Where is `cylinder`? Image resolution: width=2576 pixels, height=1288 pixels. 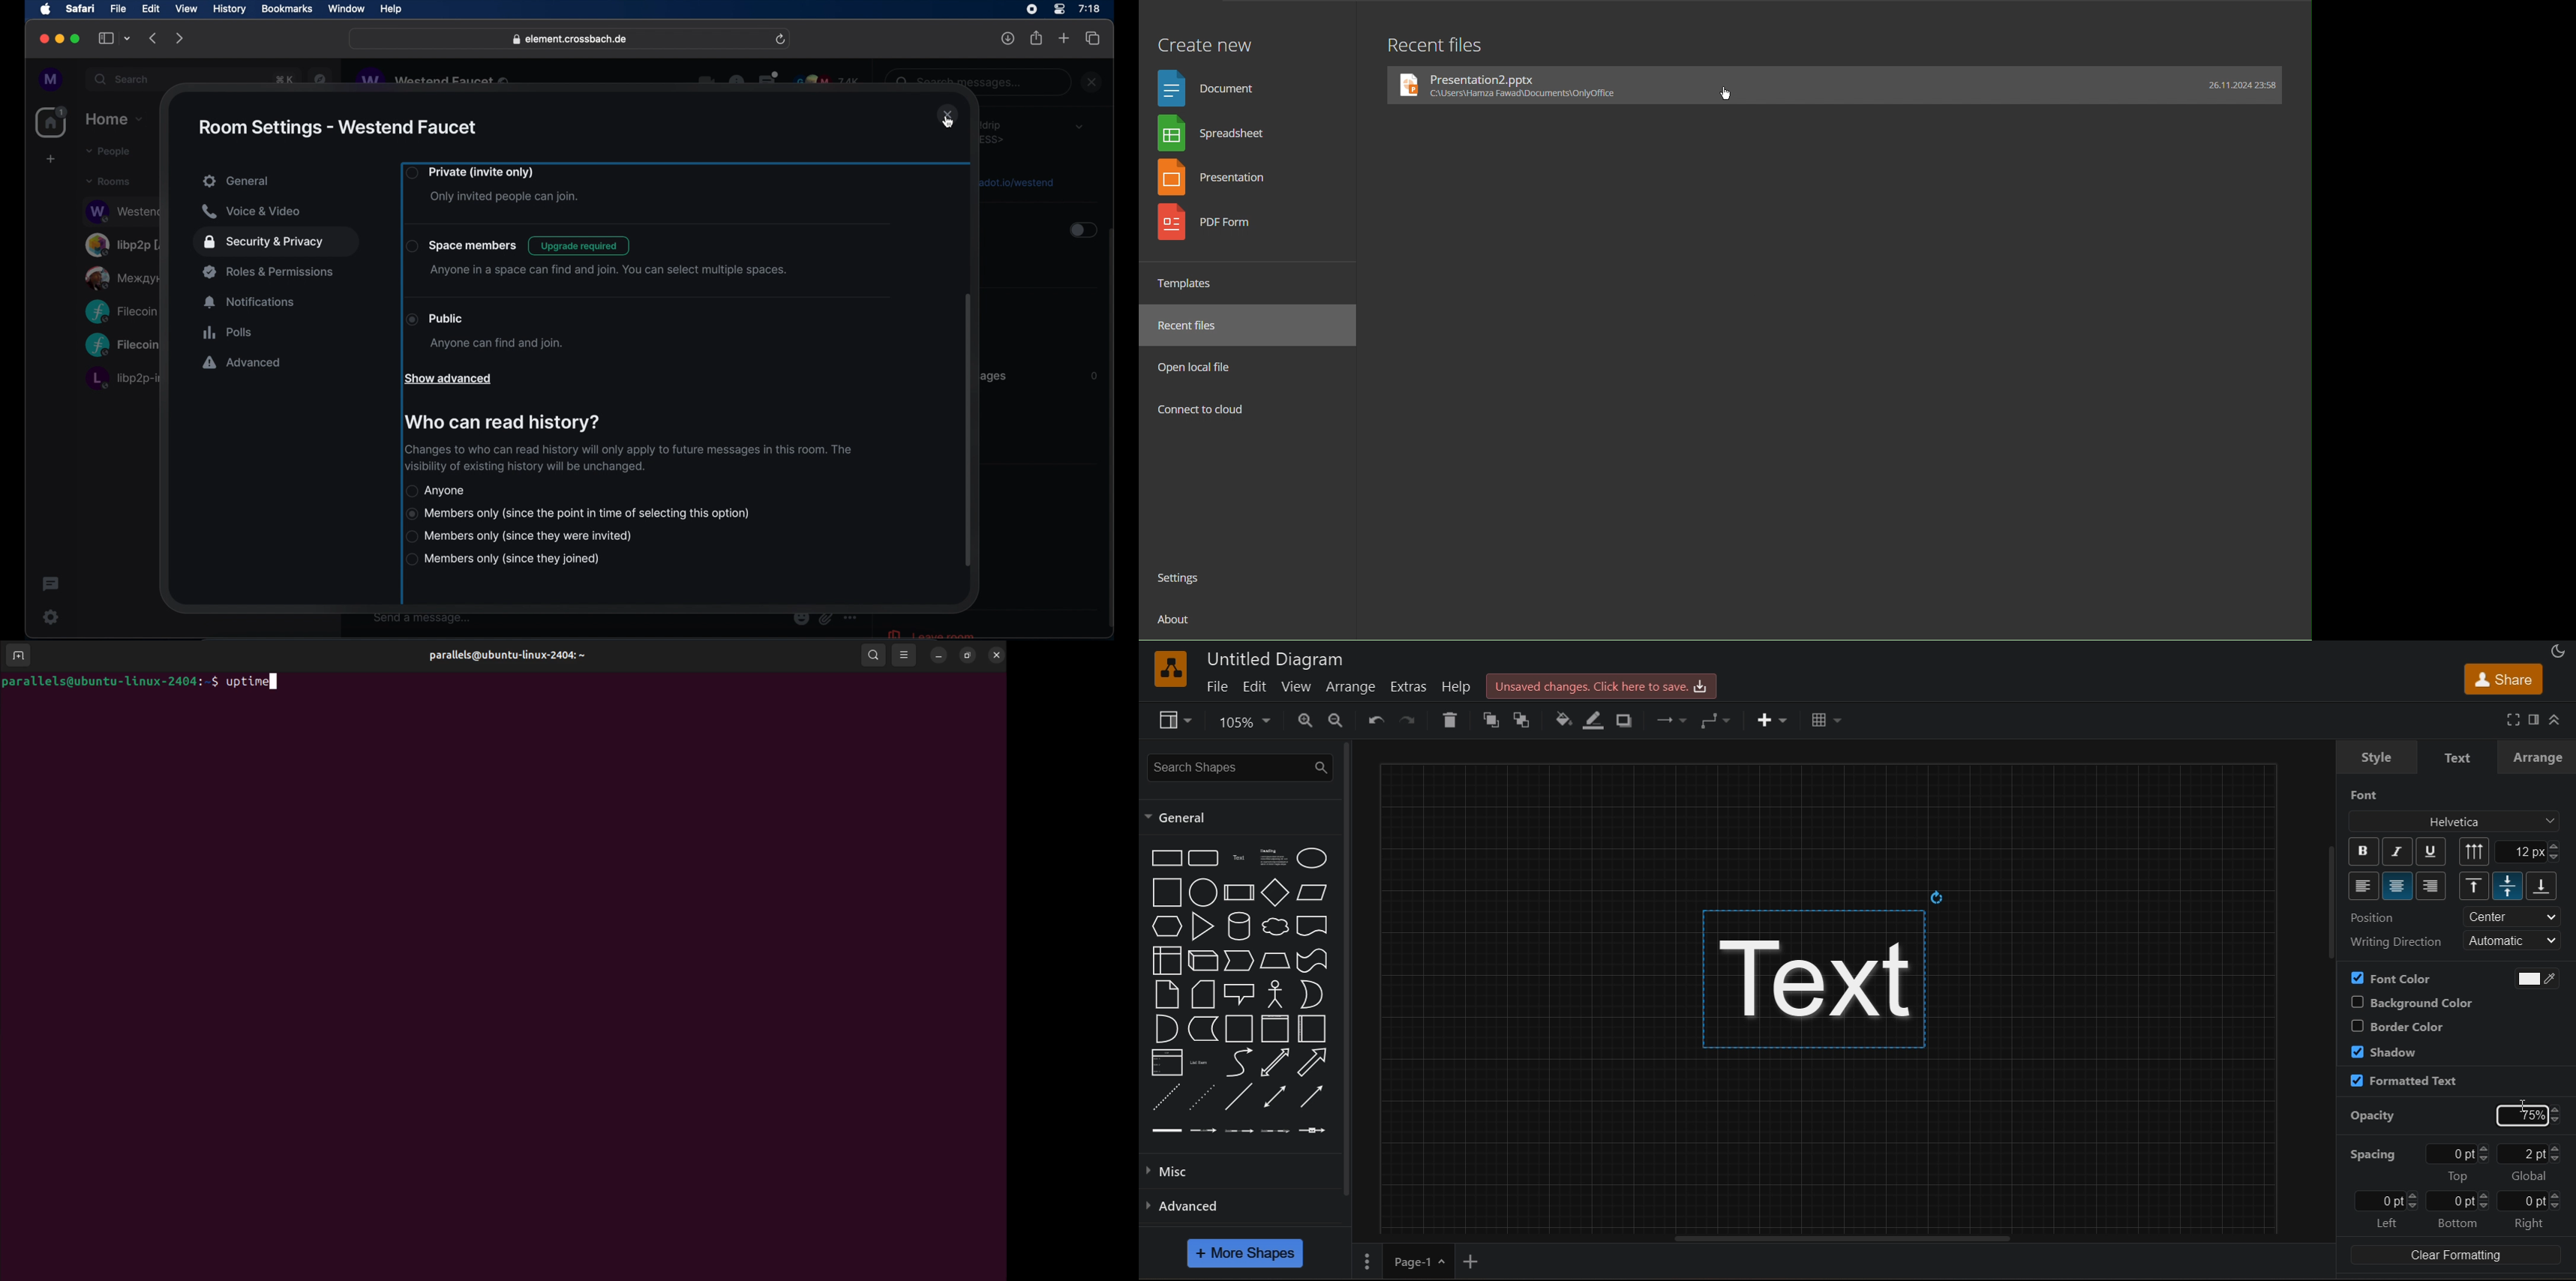 cylinder is located at coordinates (1240, 926).